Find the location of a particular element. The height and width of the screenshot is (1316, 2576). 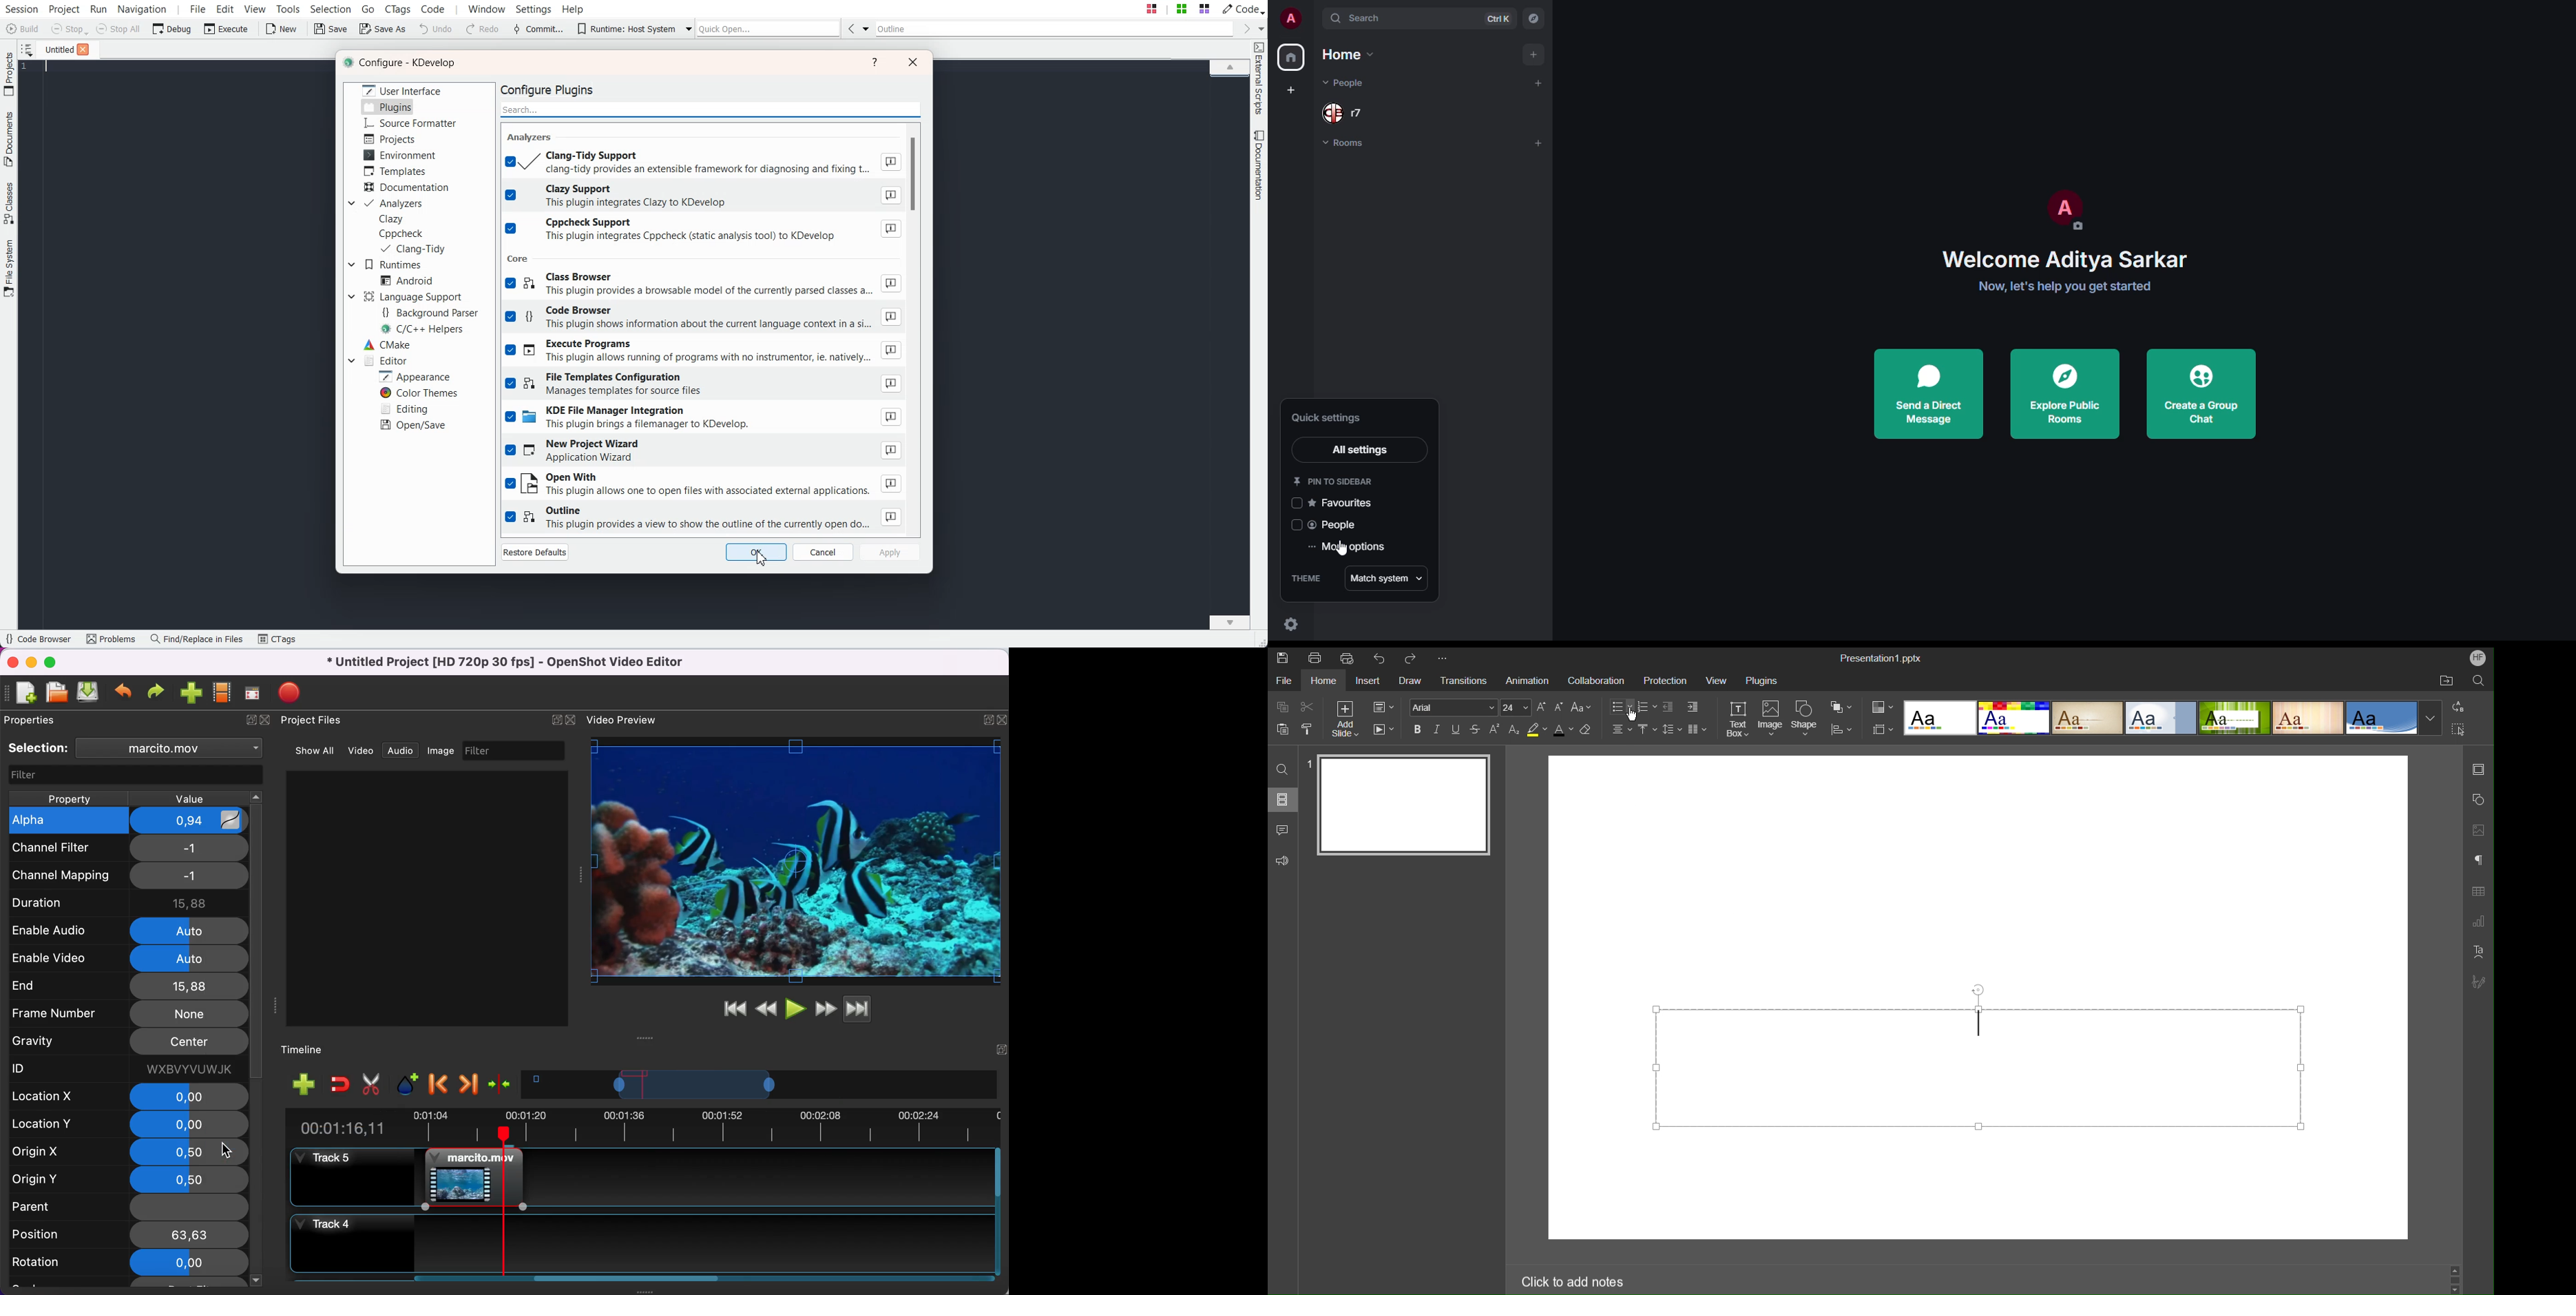

template is located at coordinates (2012, 718).